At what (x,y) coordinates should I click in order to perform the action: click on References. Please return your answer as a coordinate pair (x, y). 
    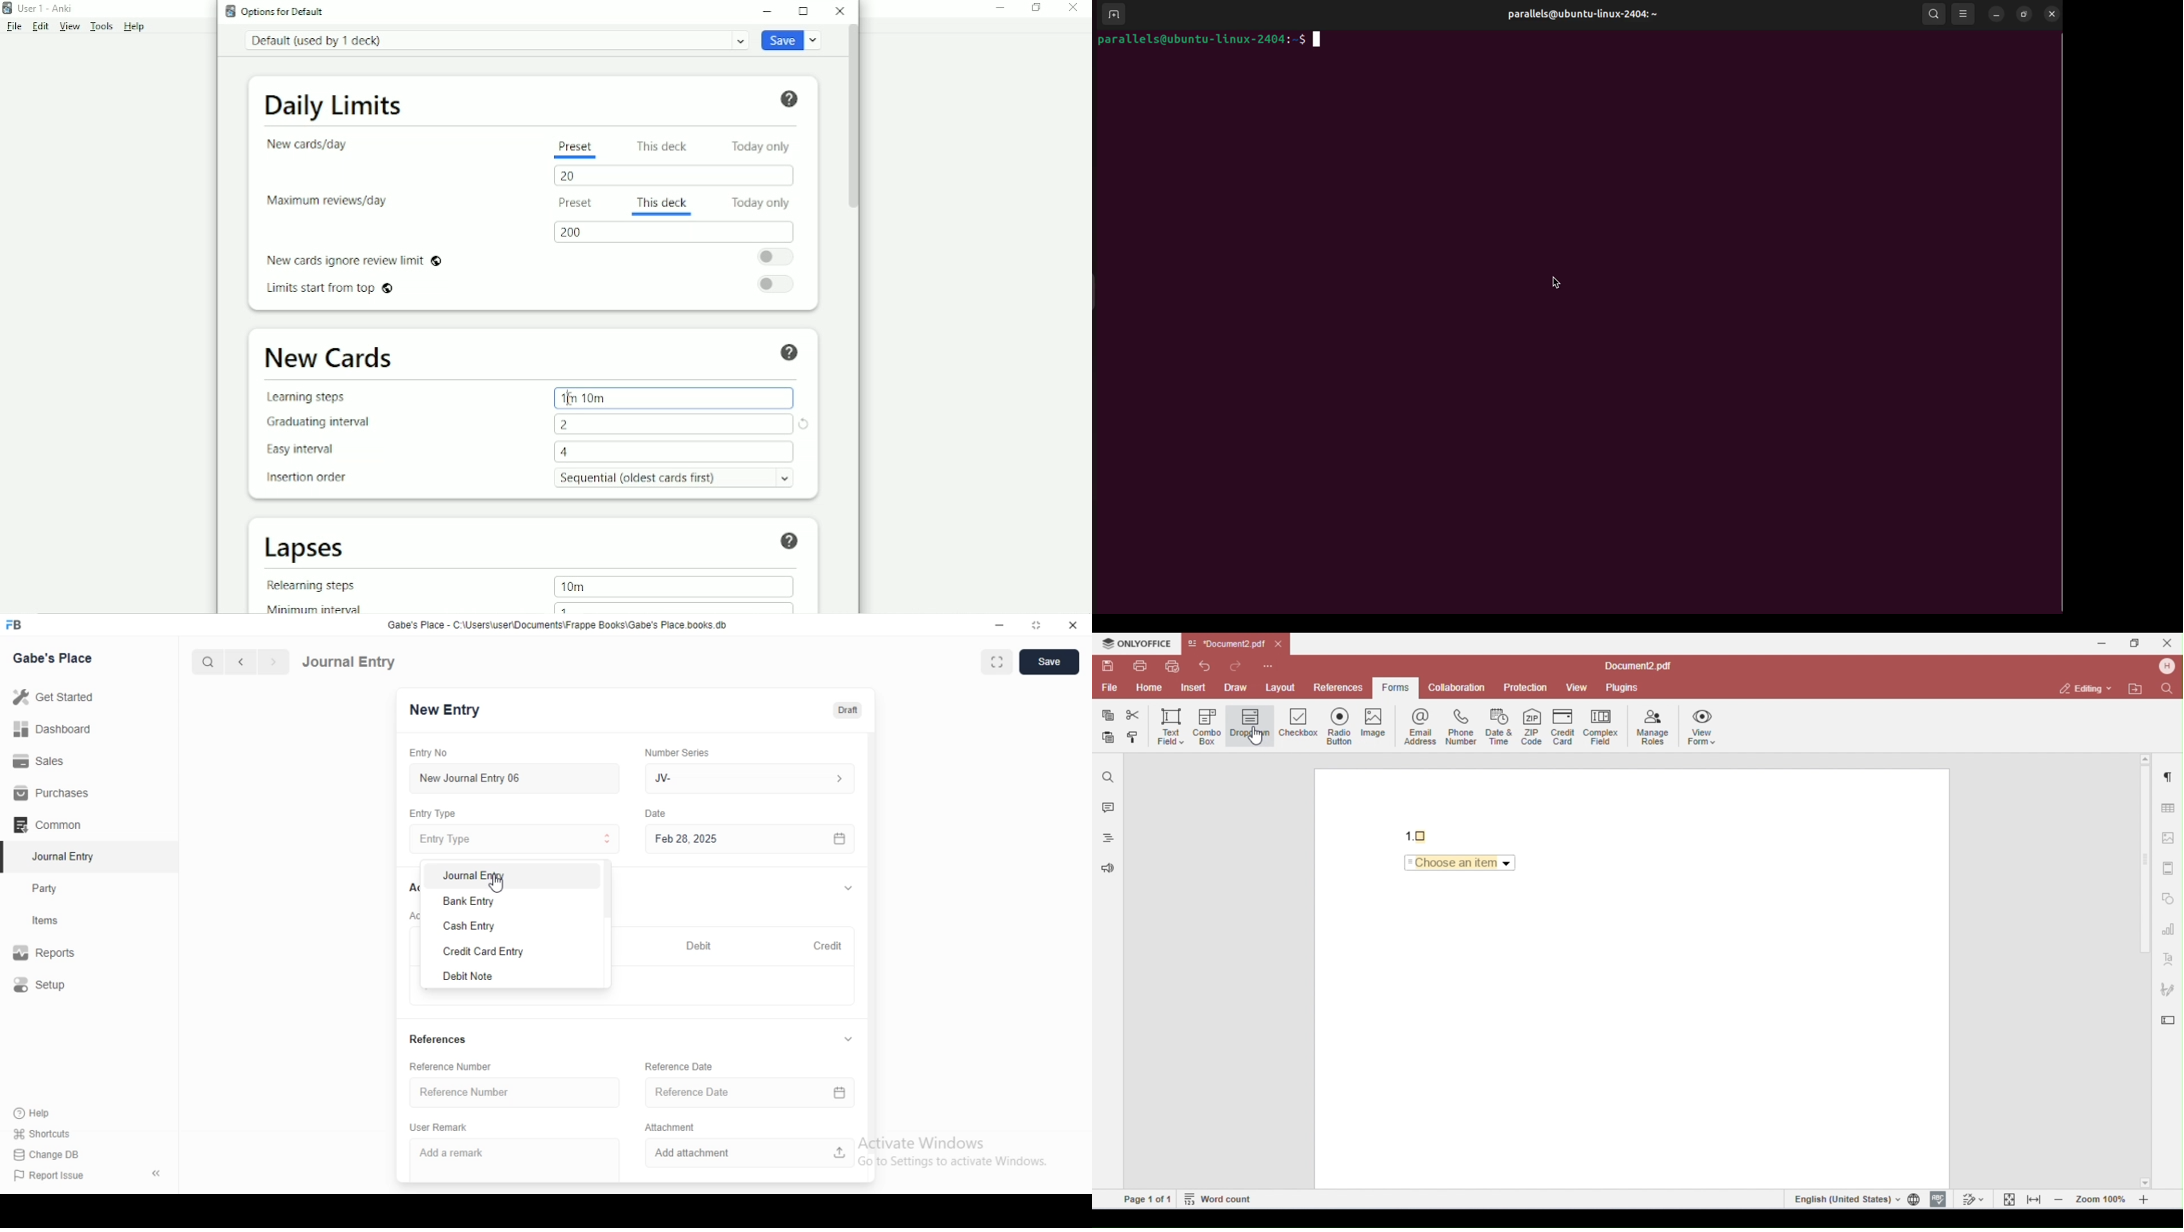
    Looking at the image, I should click on (435, 1040).